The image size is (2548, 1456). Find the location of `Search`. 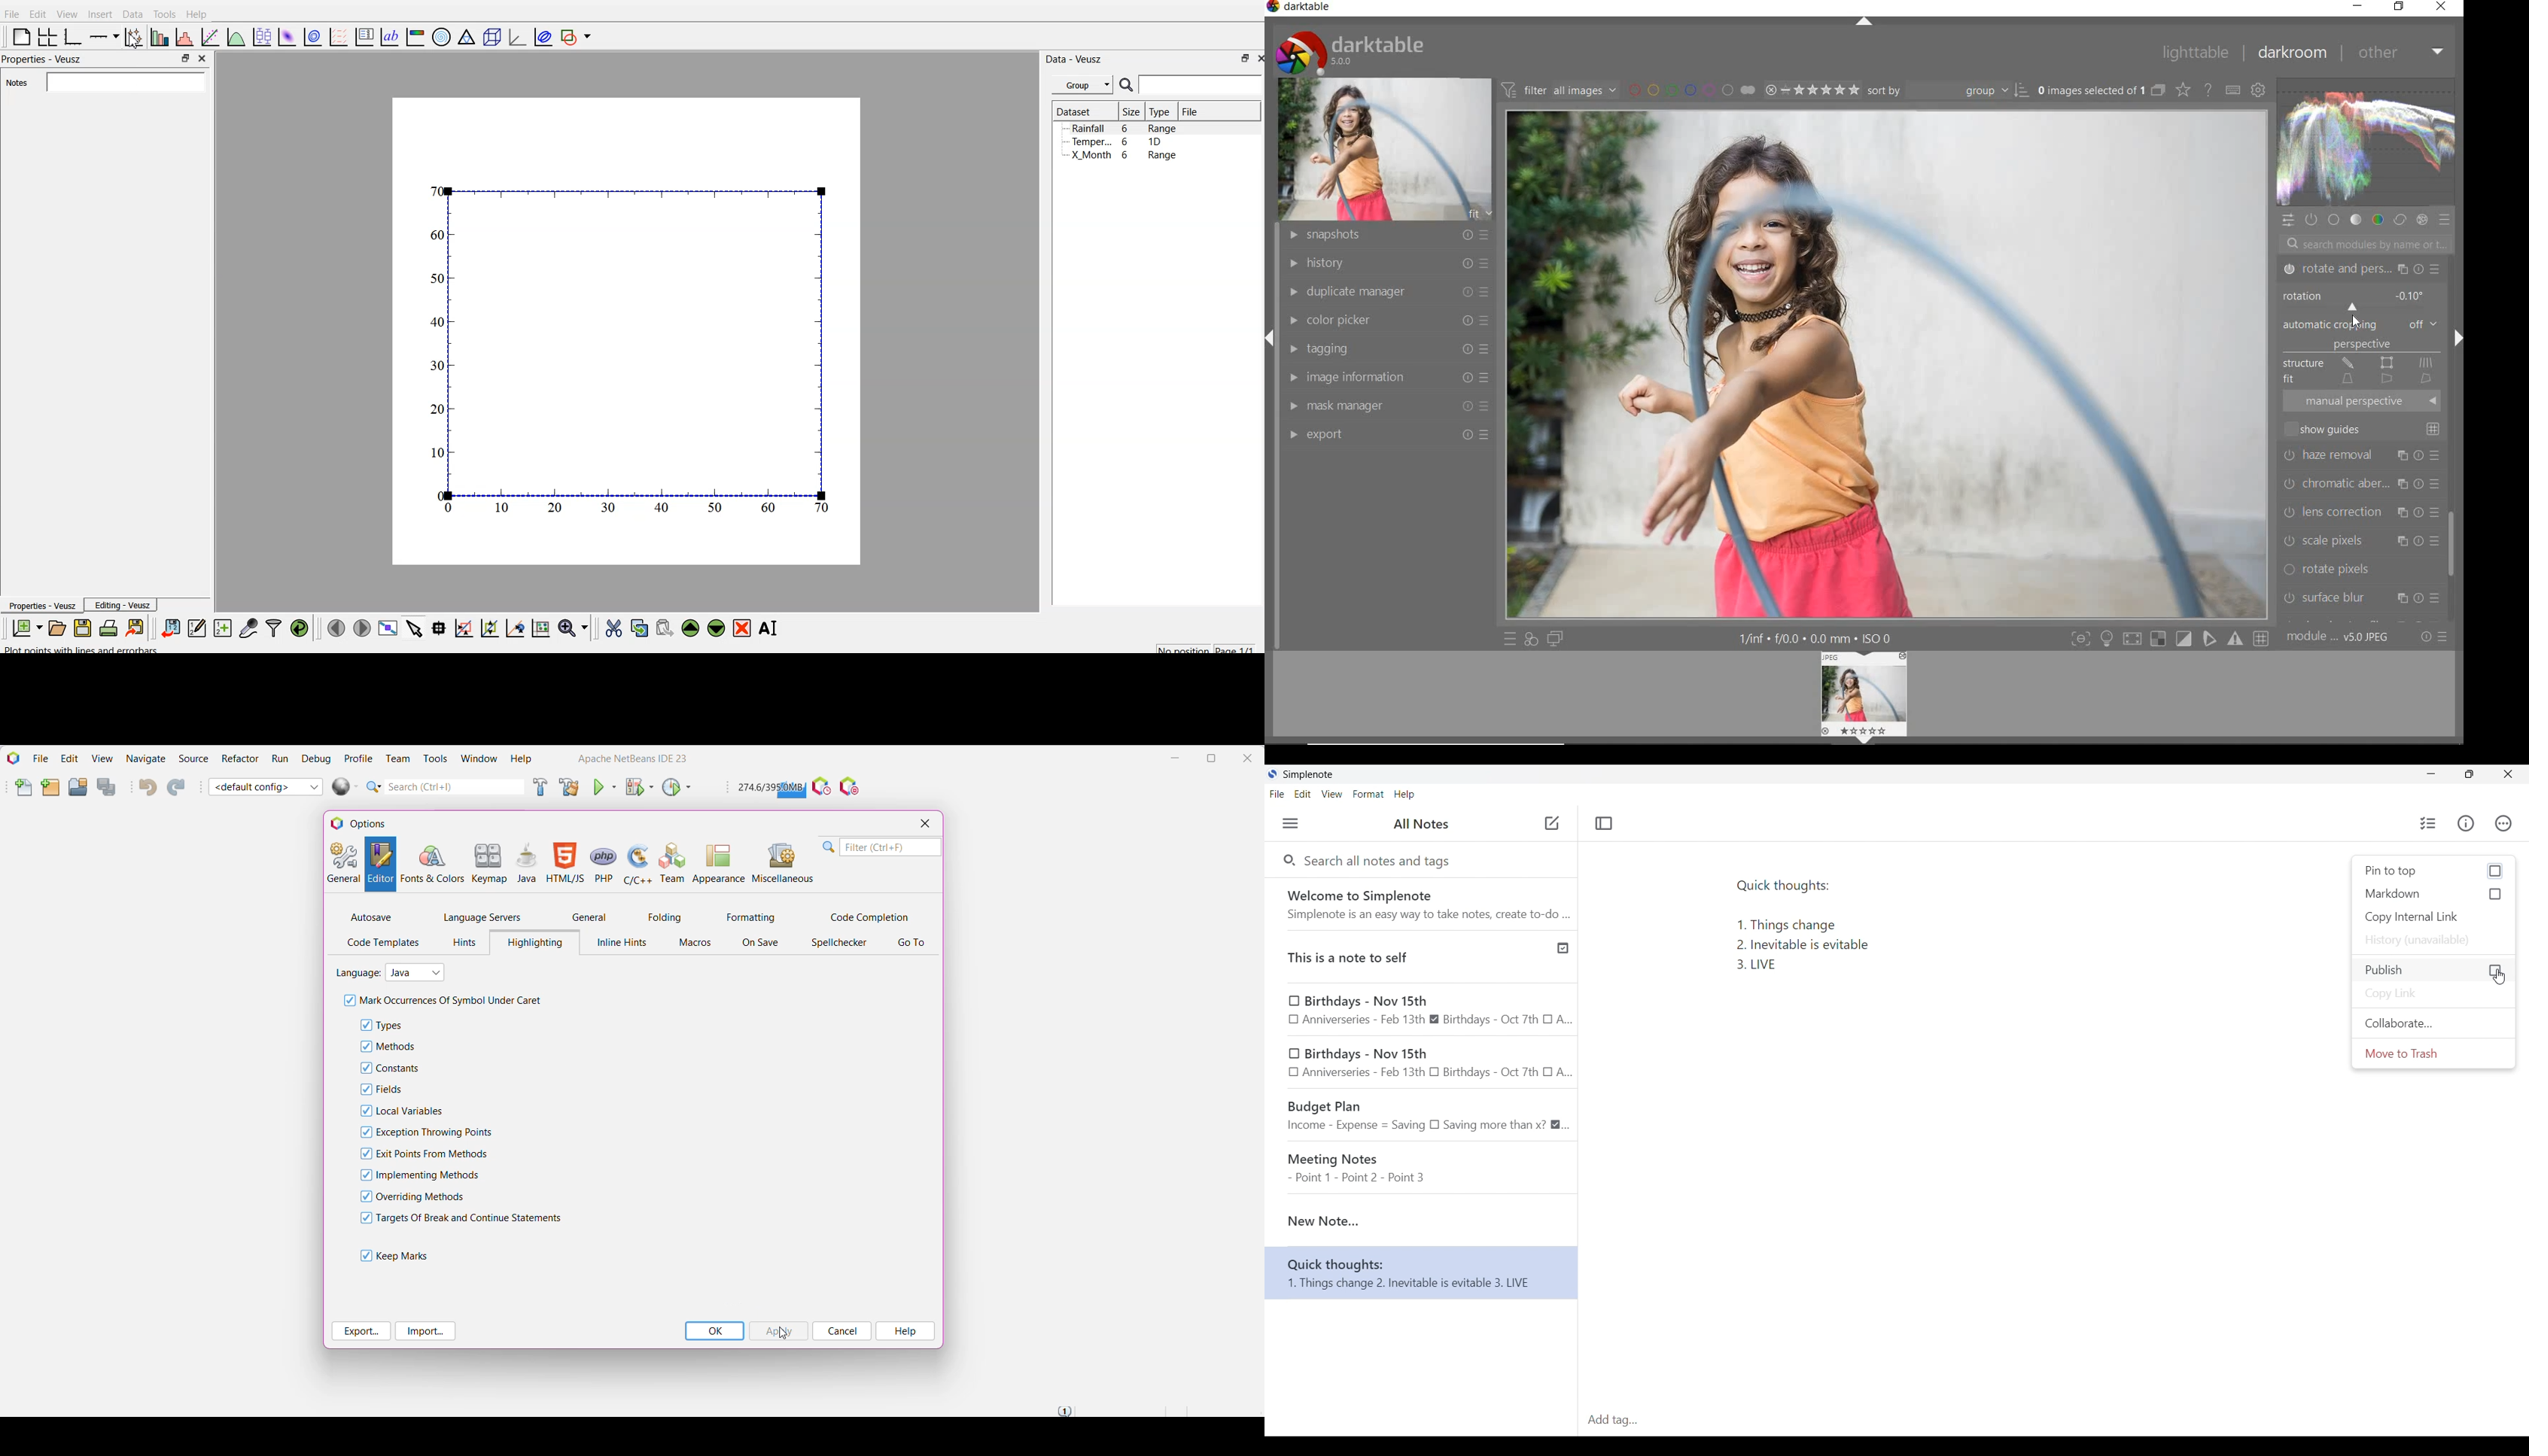

Search is located at coordinates (880, 848).